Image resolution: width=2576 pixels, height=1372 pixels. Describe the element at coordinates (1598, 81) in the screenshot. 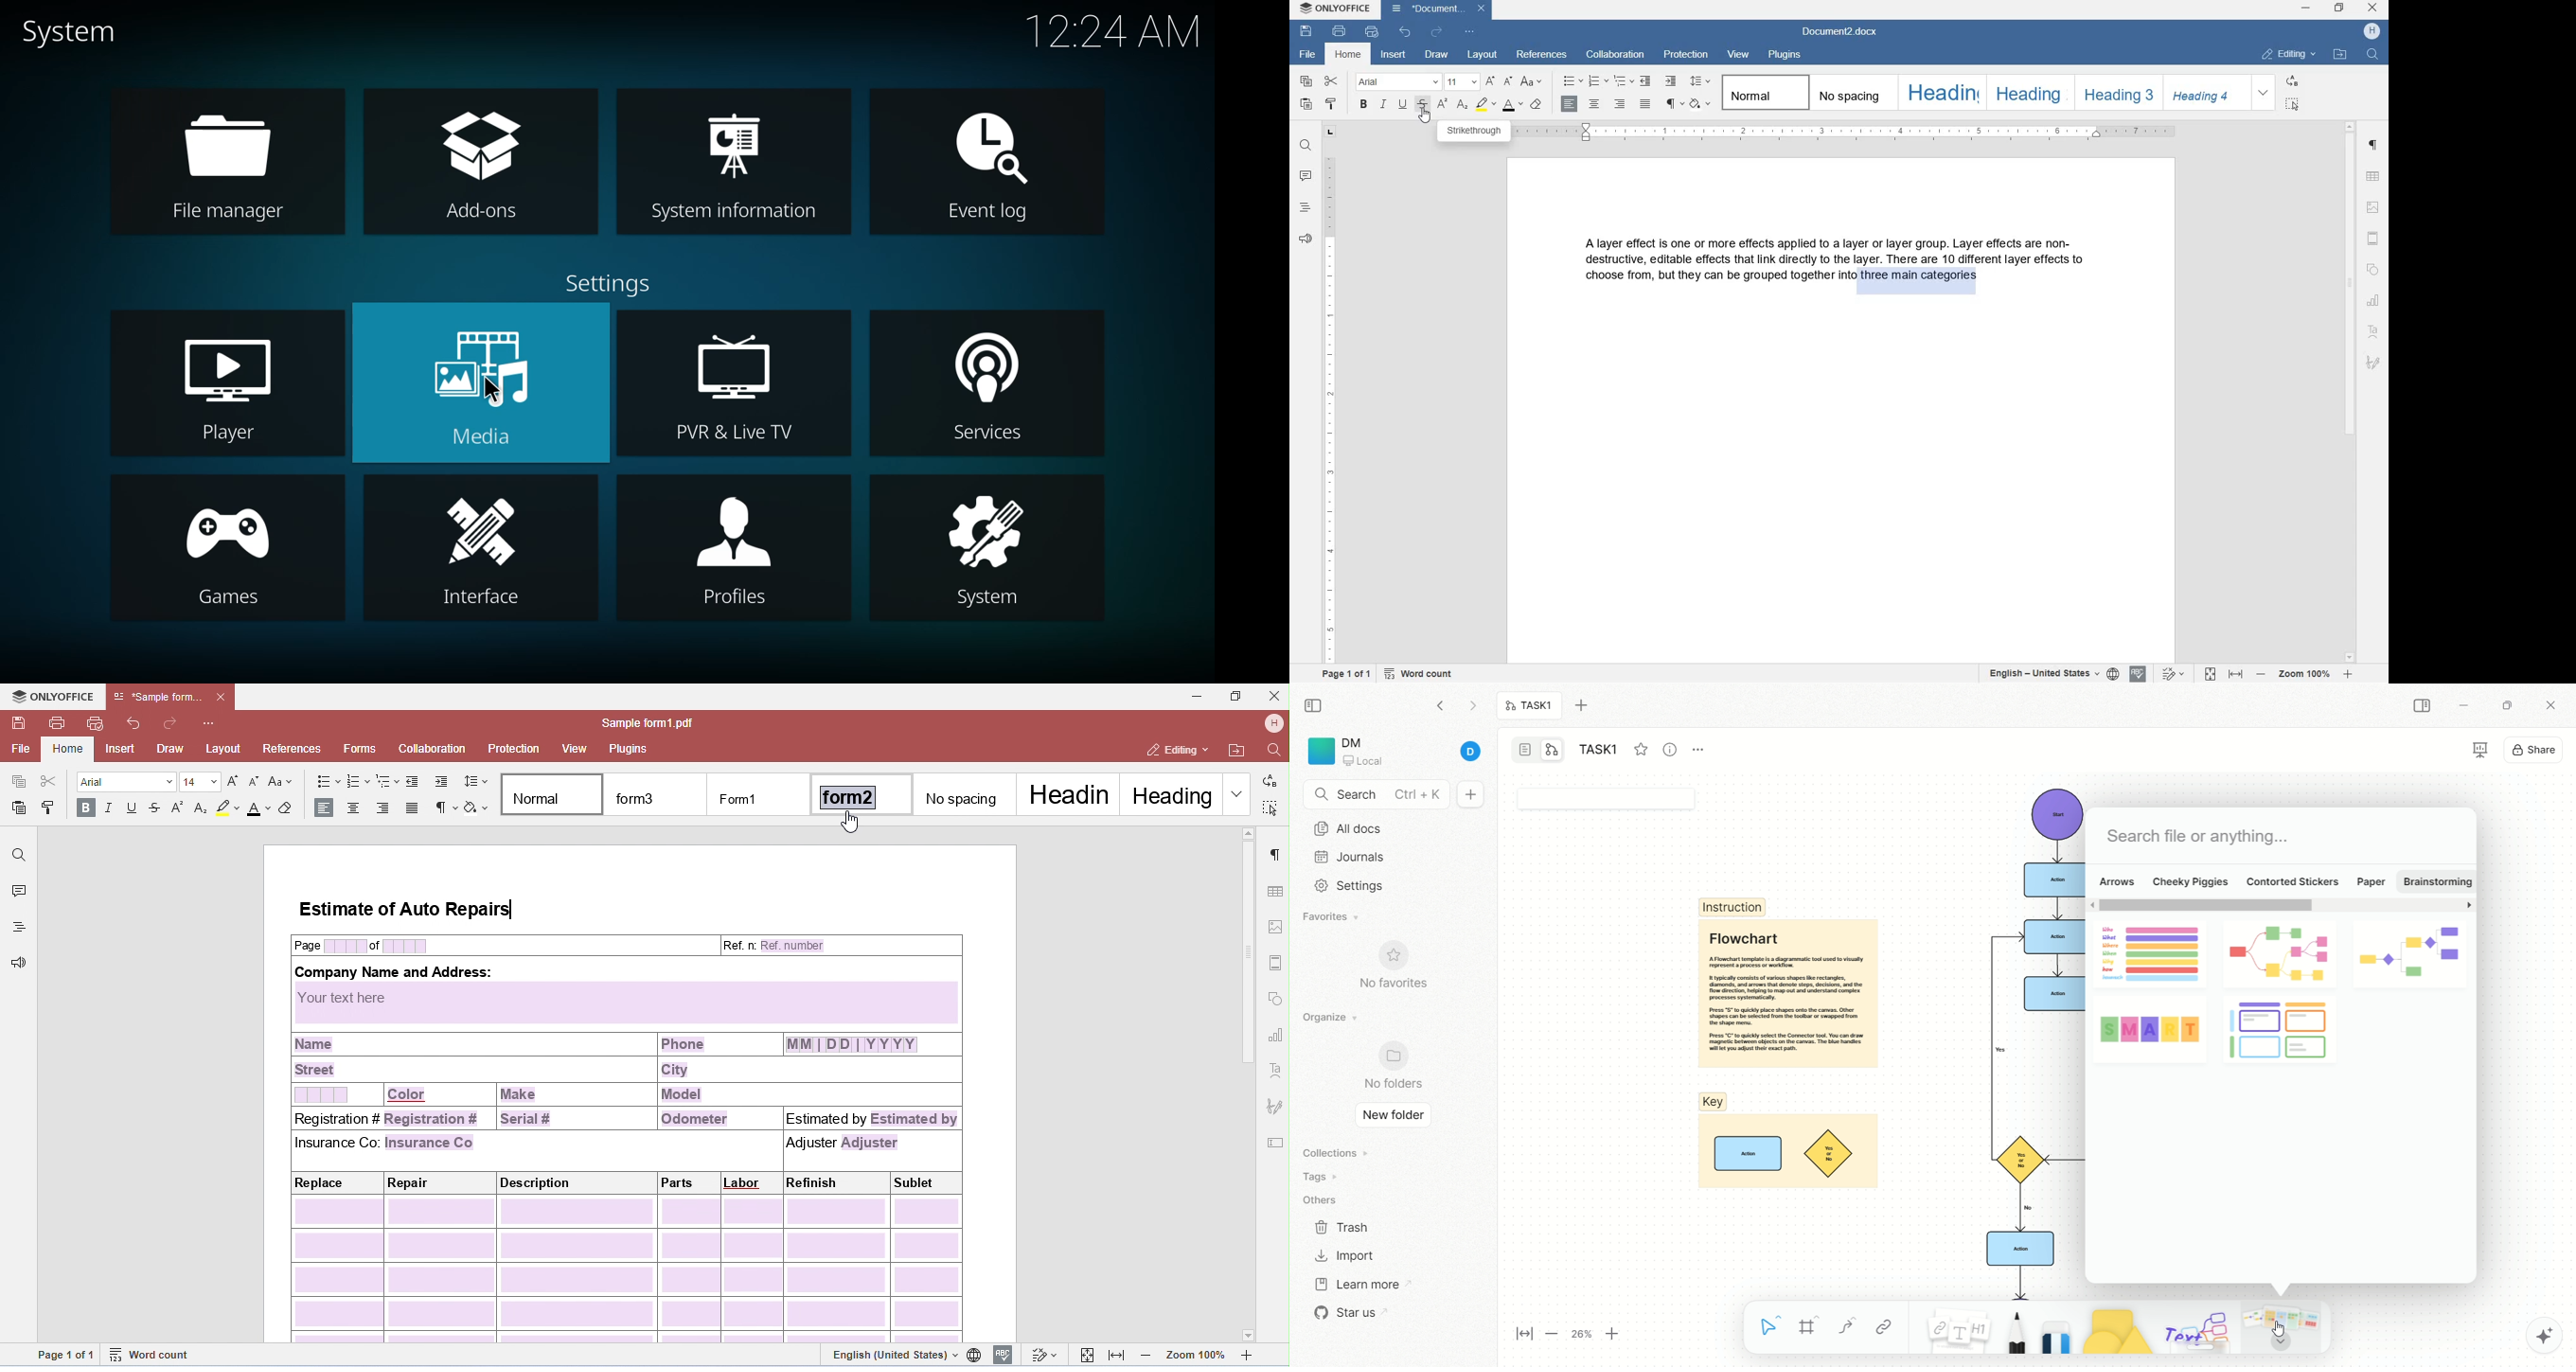

I see `numbering ` at that location.